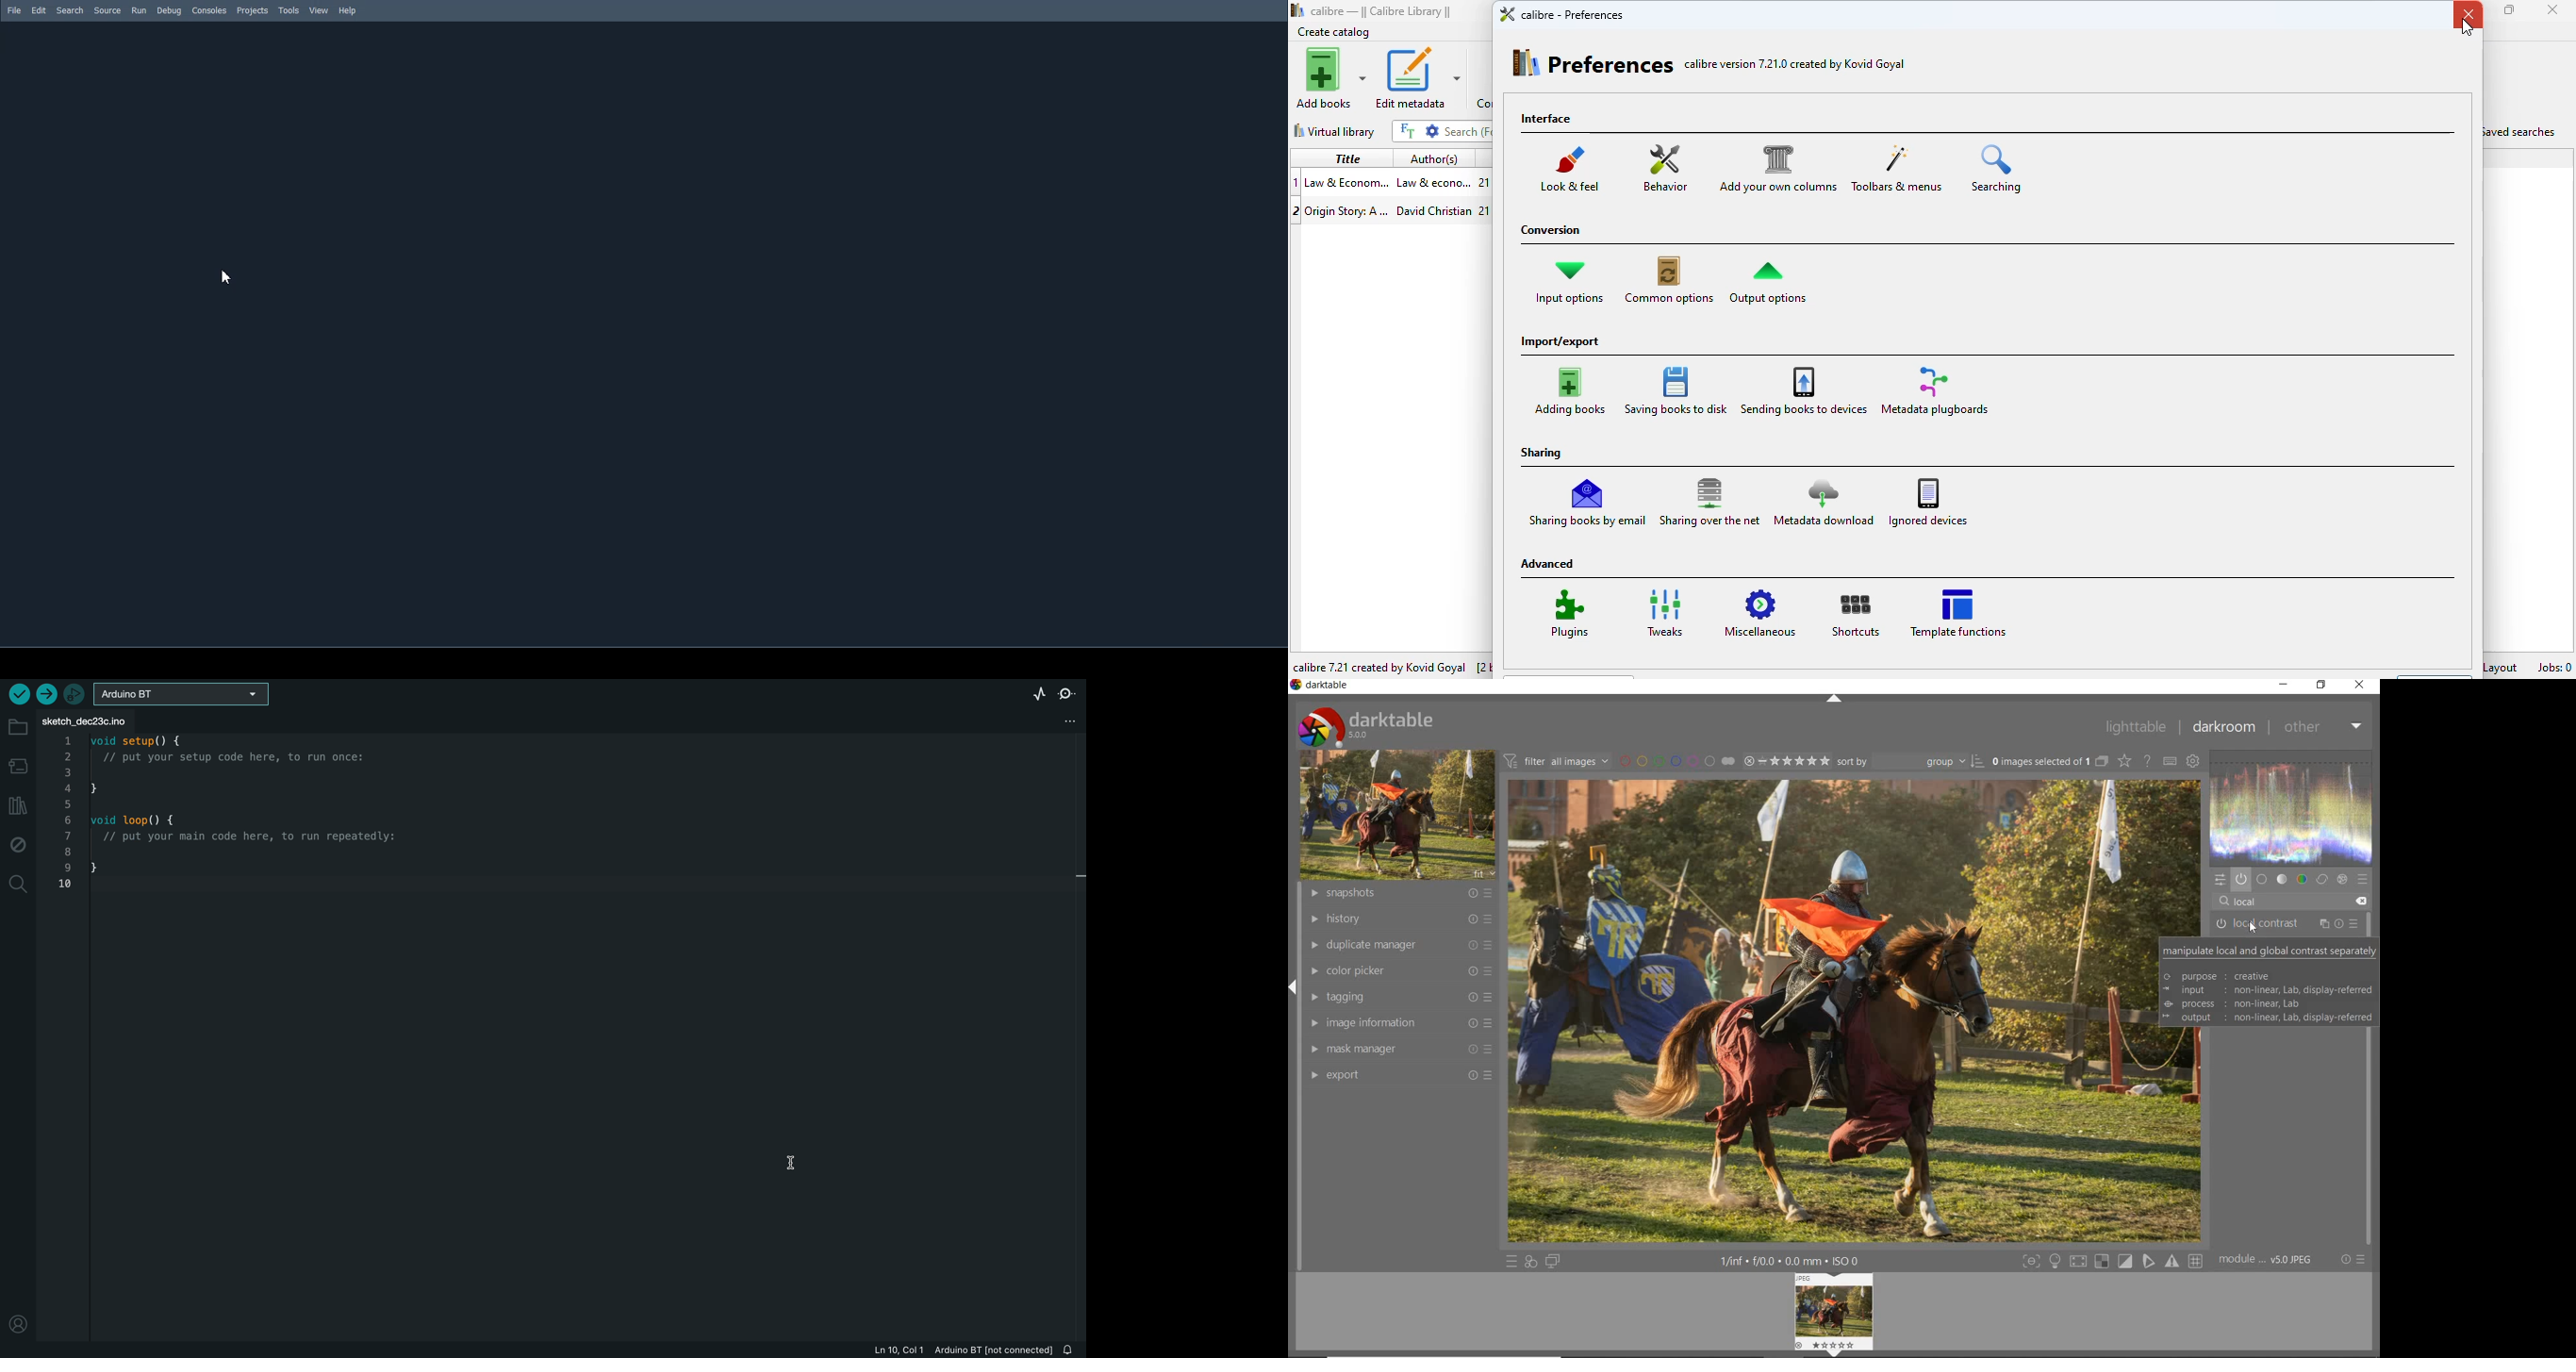  What do you see at coordinates (1549, 564) in the screenshot?
I see `advanced` at bounding box center [1549, 564].